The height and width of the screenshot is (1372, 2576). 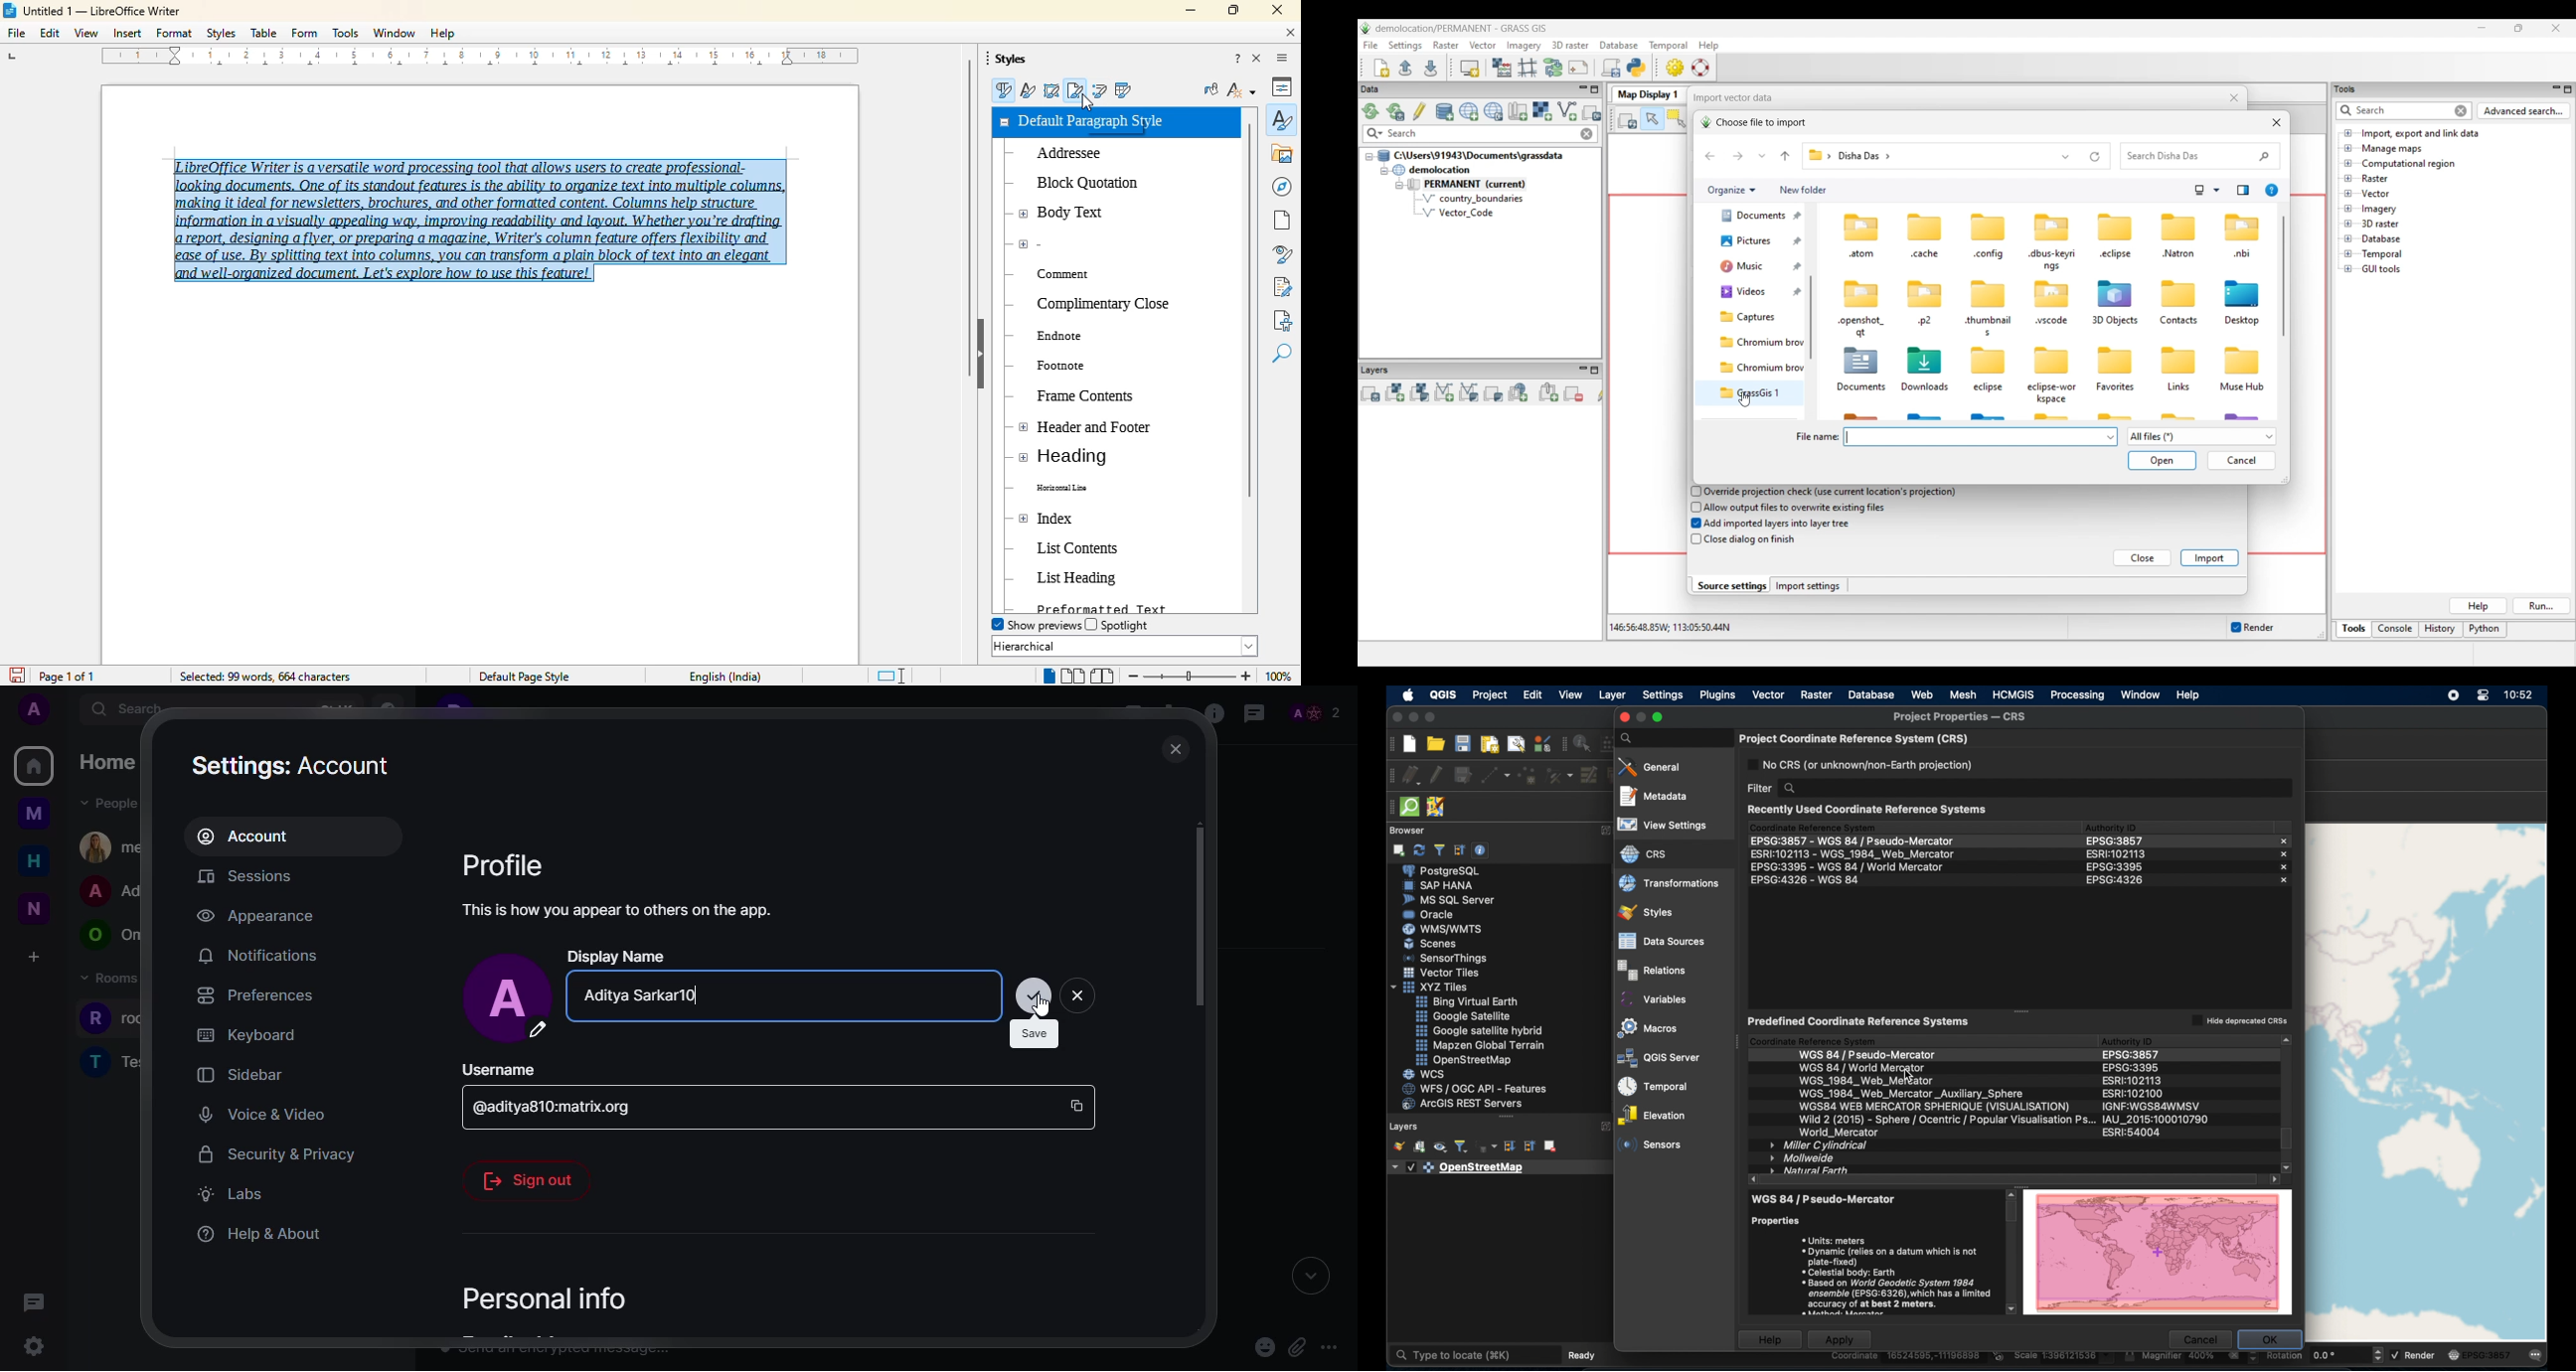 What do you see at coordinates (1200, 930) in the screenshot?
I see `scroll bar` at bounding box center [1200, 930].